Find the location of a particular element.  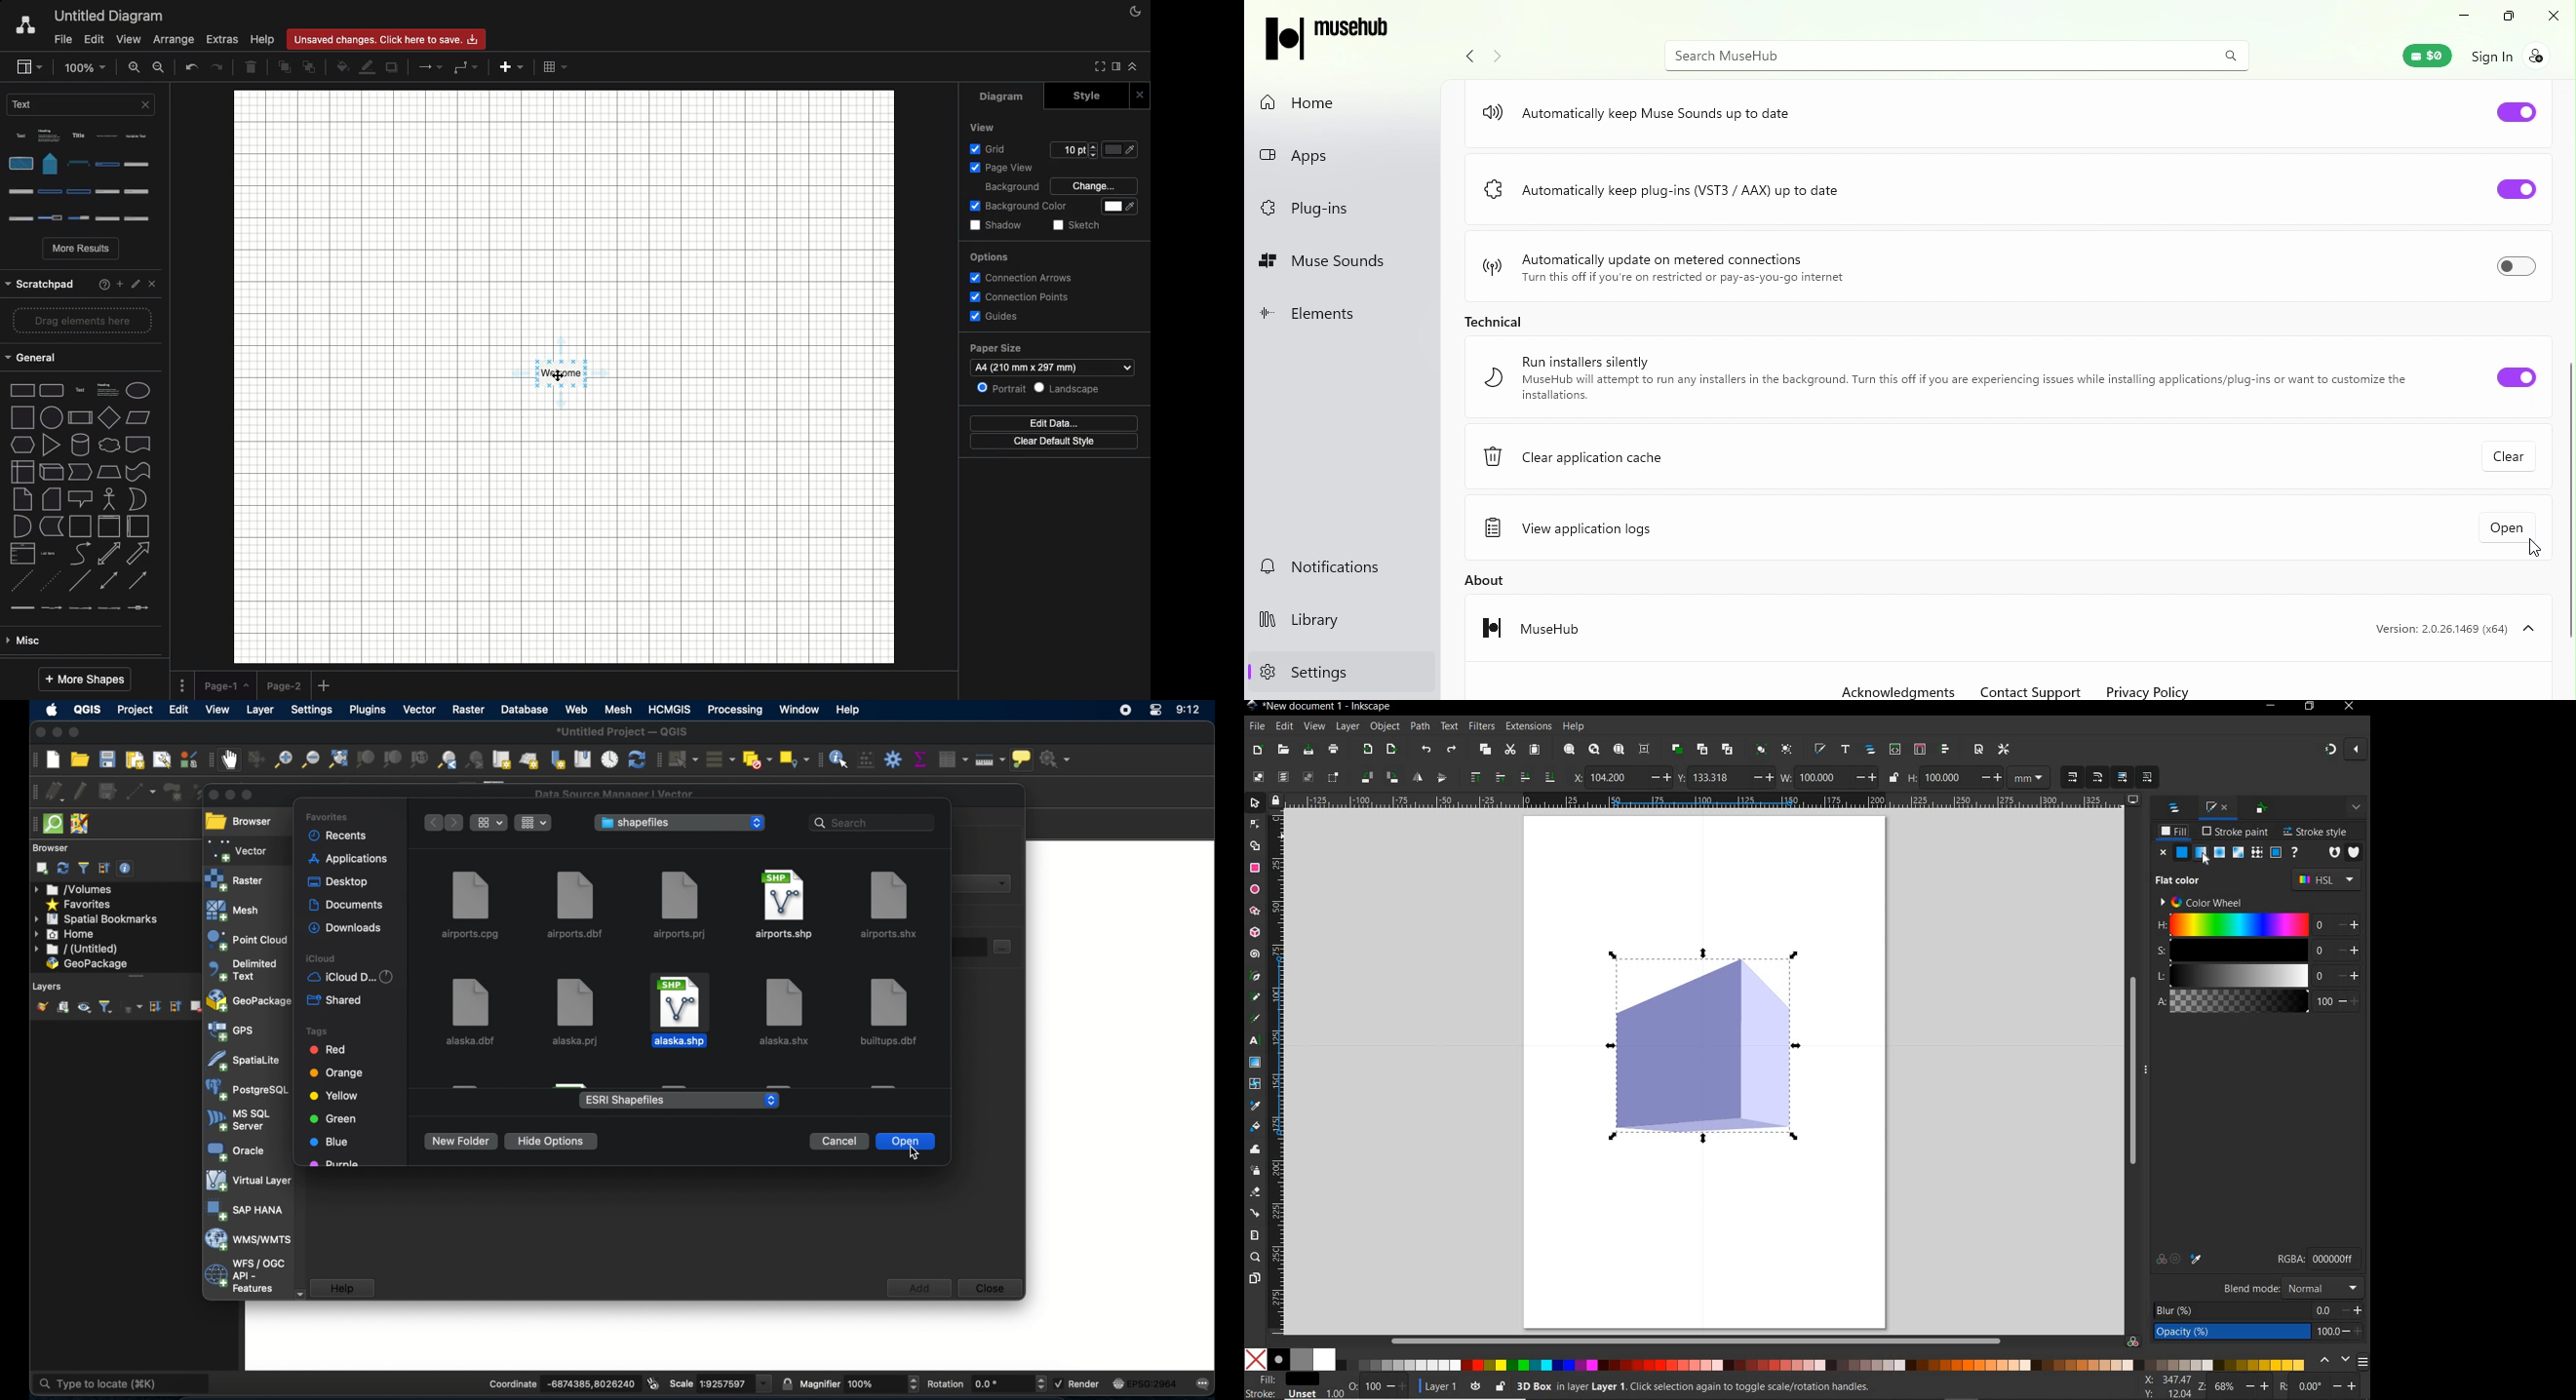

LOWER SELECTION is located at coordinates (1523, 778).